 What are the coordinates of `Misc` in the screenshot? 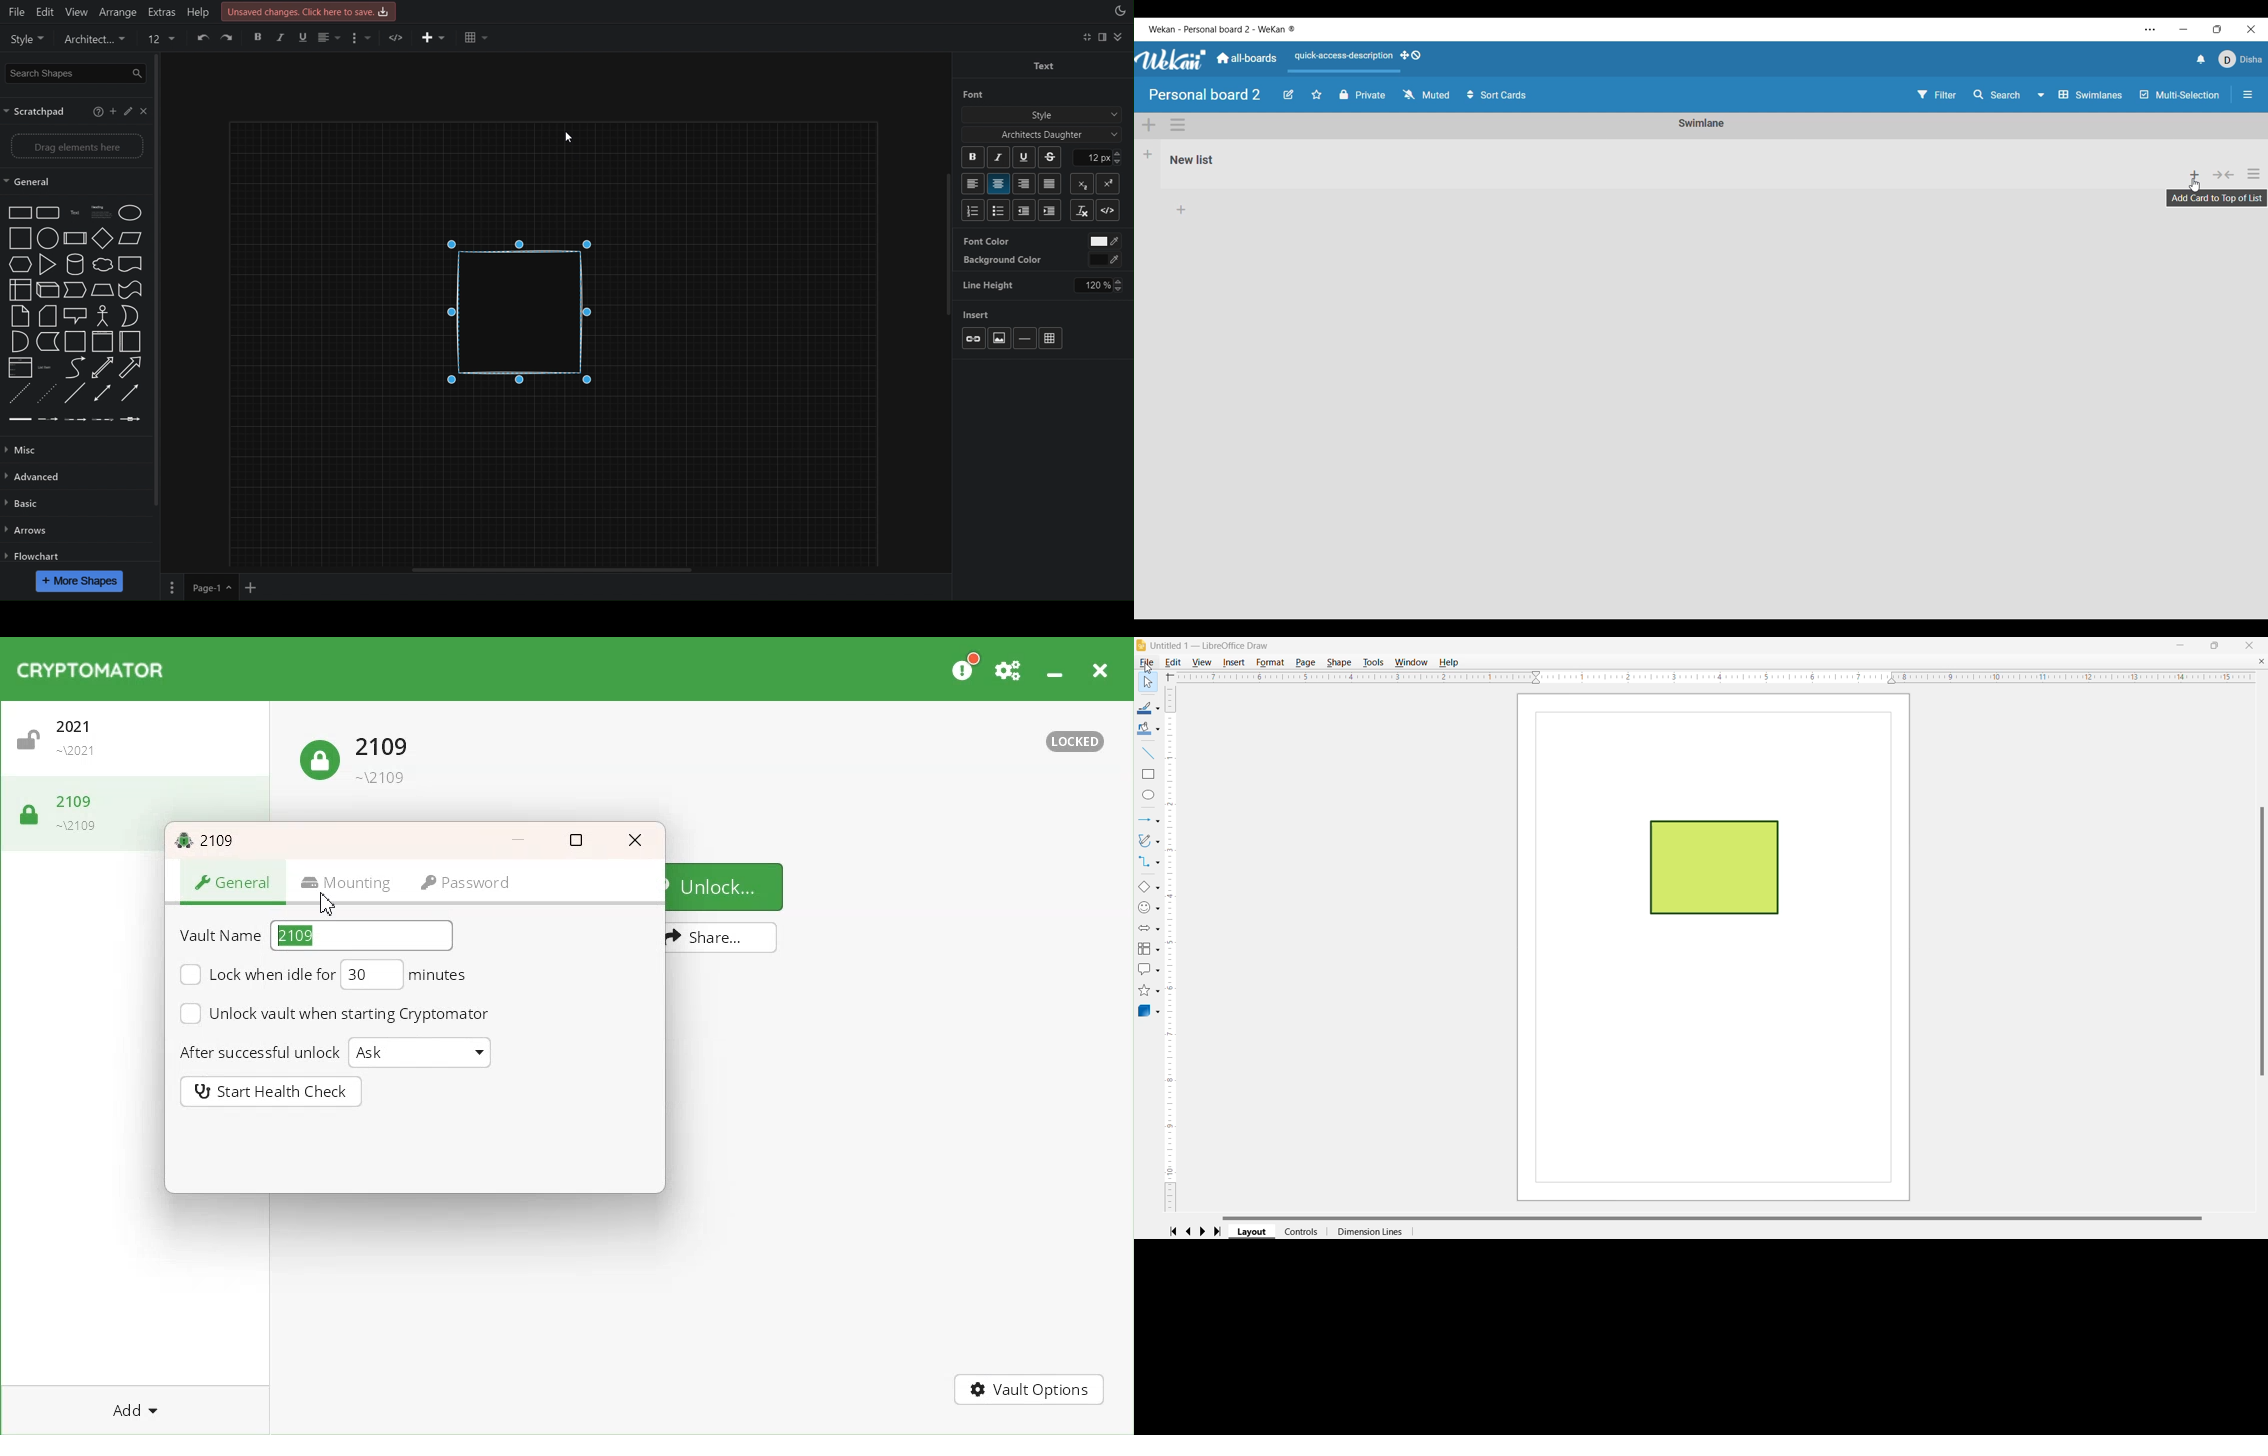 It's located at (30, 452).